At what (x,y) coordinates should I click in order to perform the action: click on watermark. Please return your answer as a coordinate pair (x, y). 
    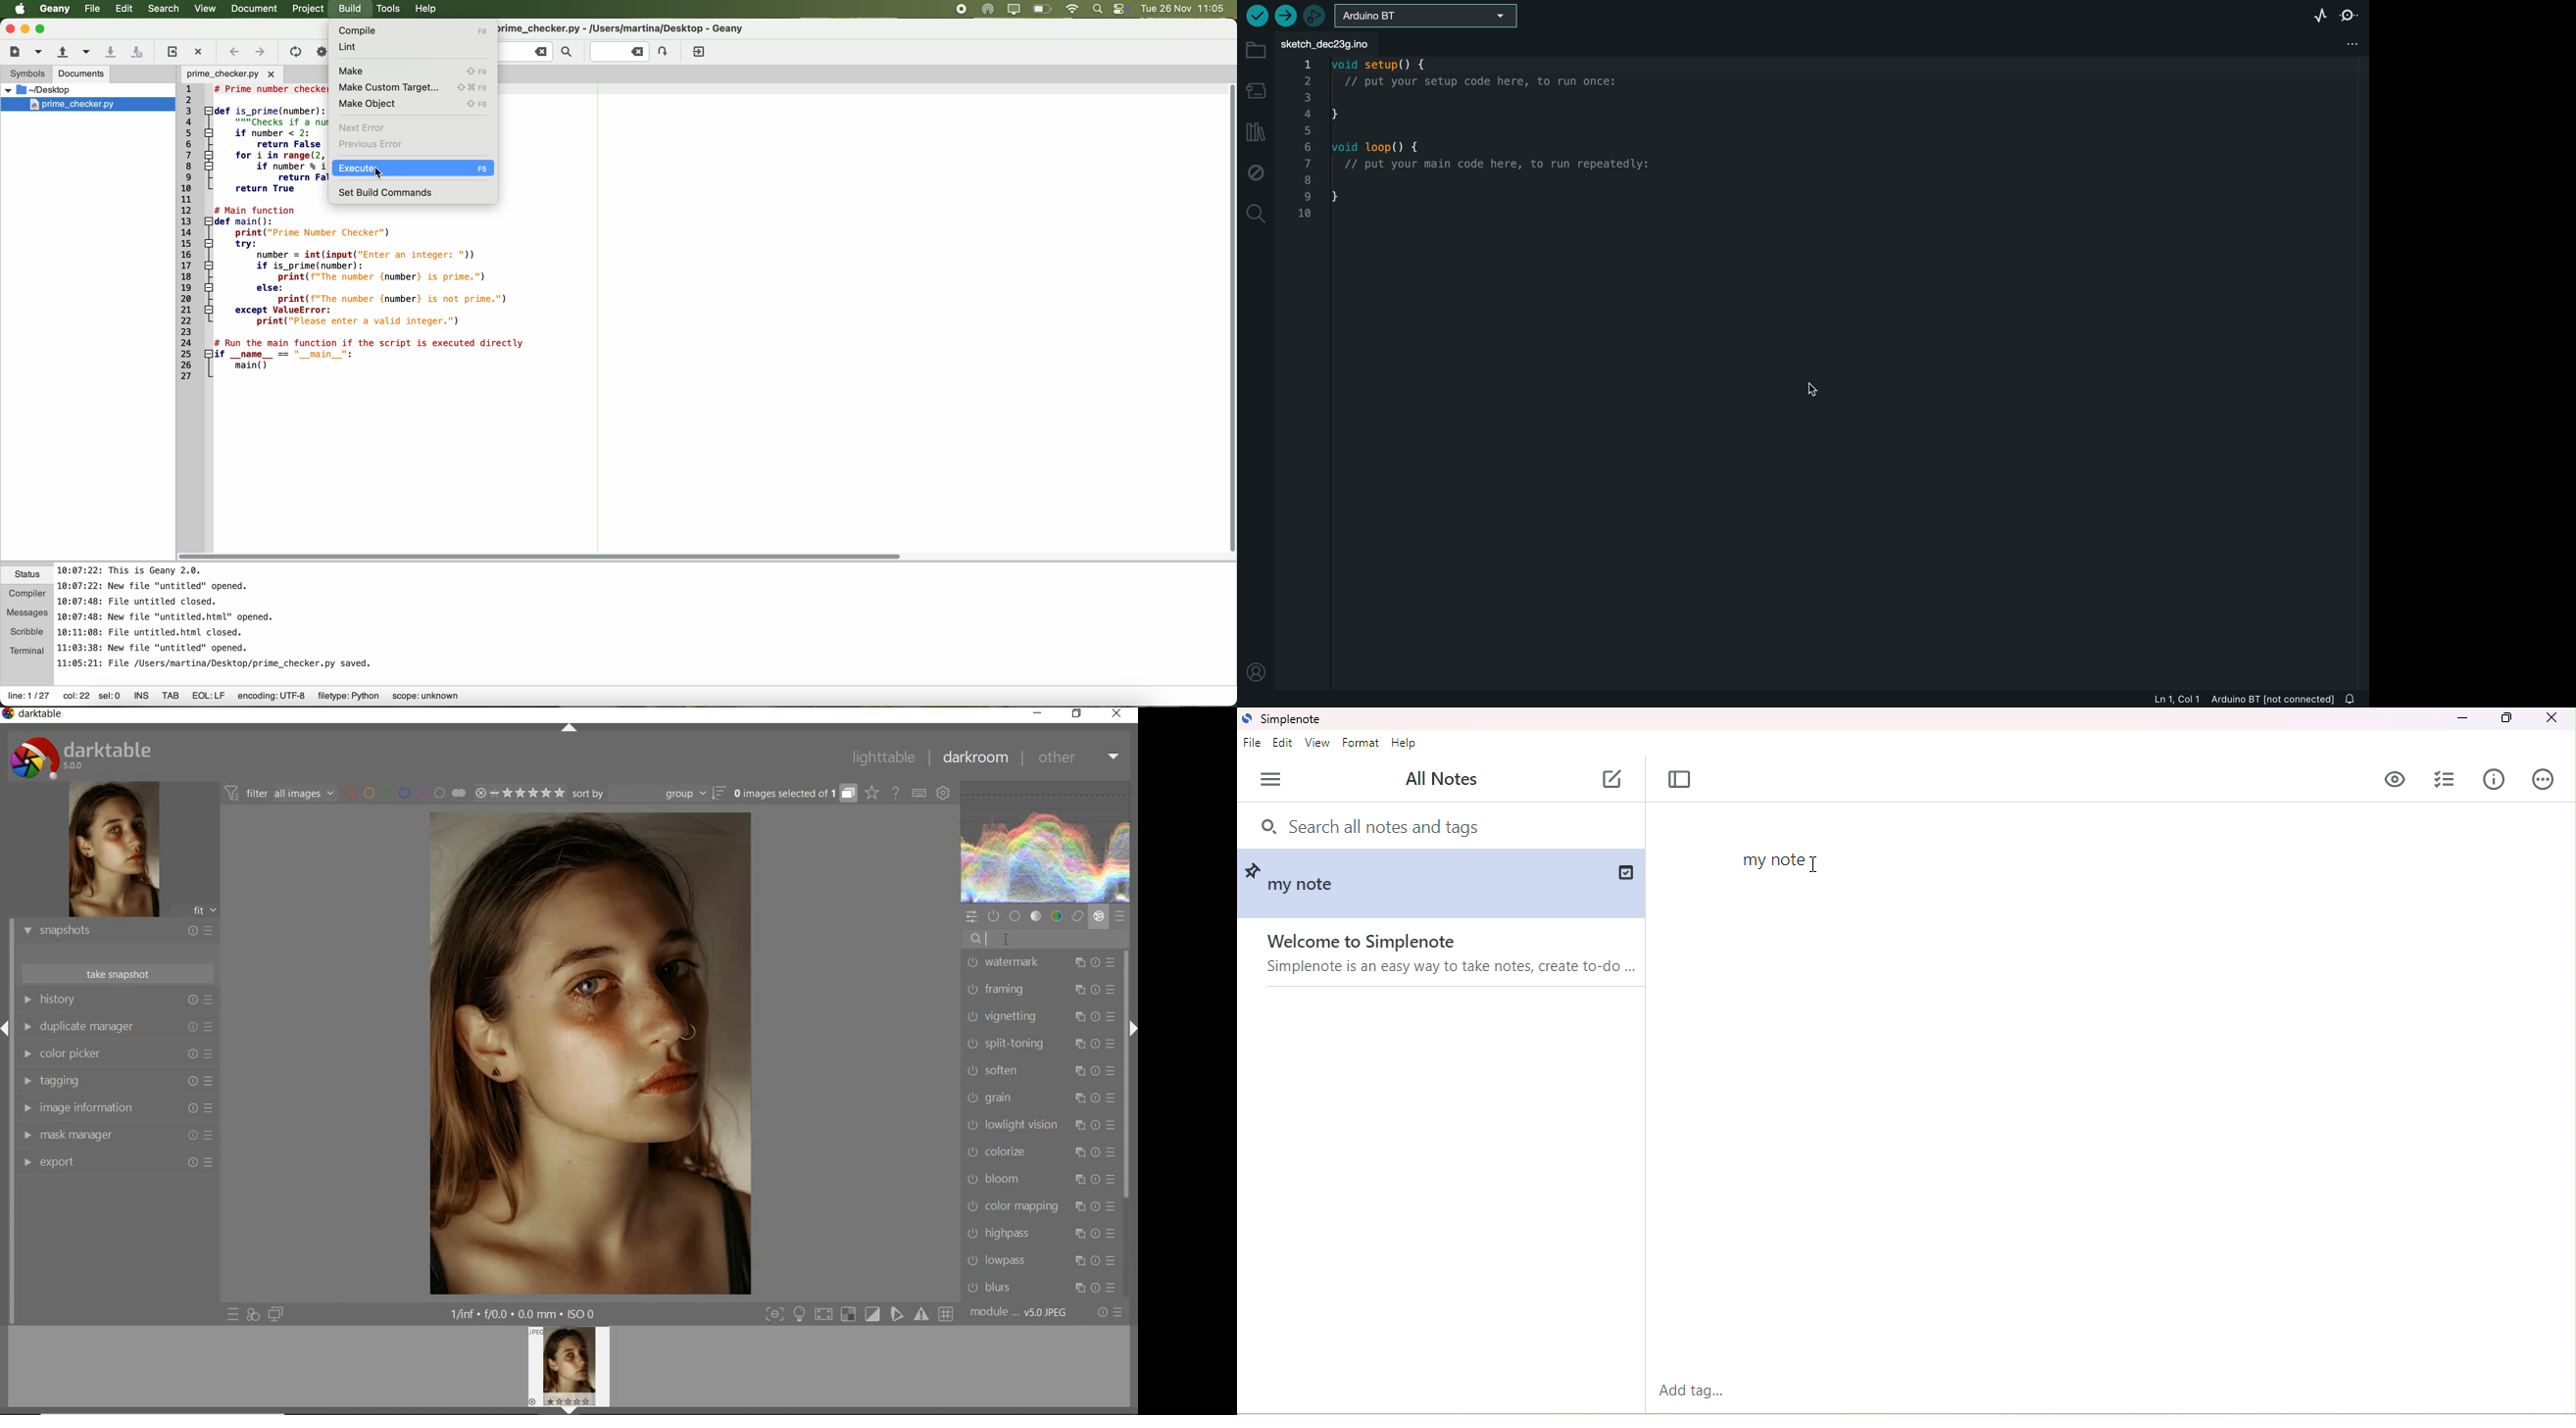
    Looking at the image, I should click on (1040, 964).